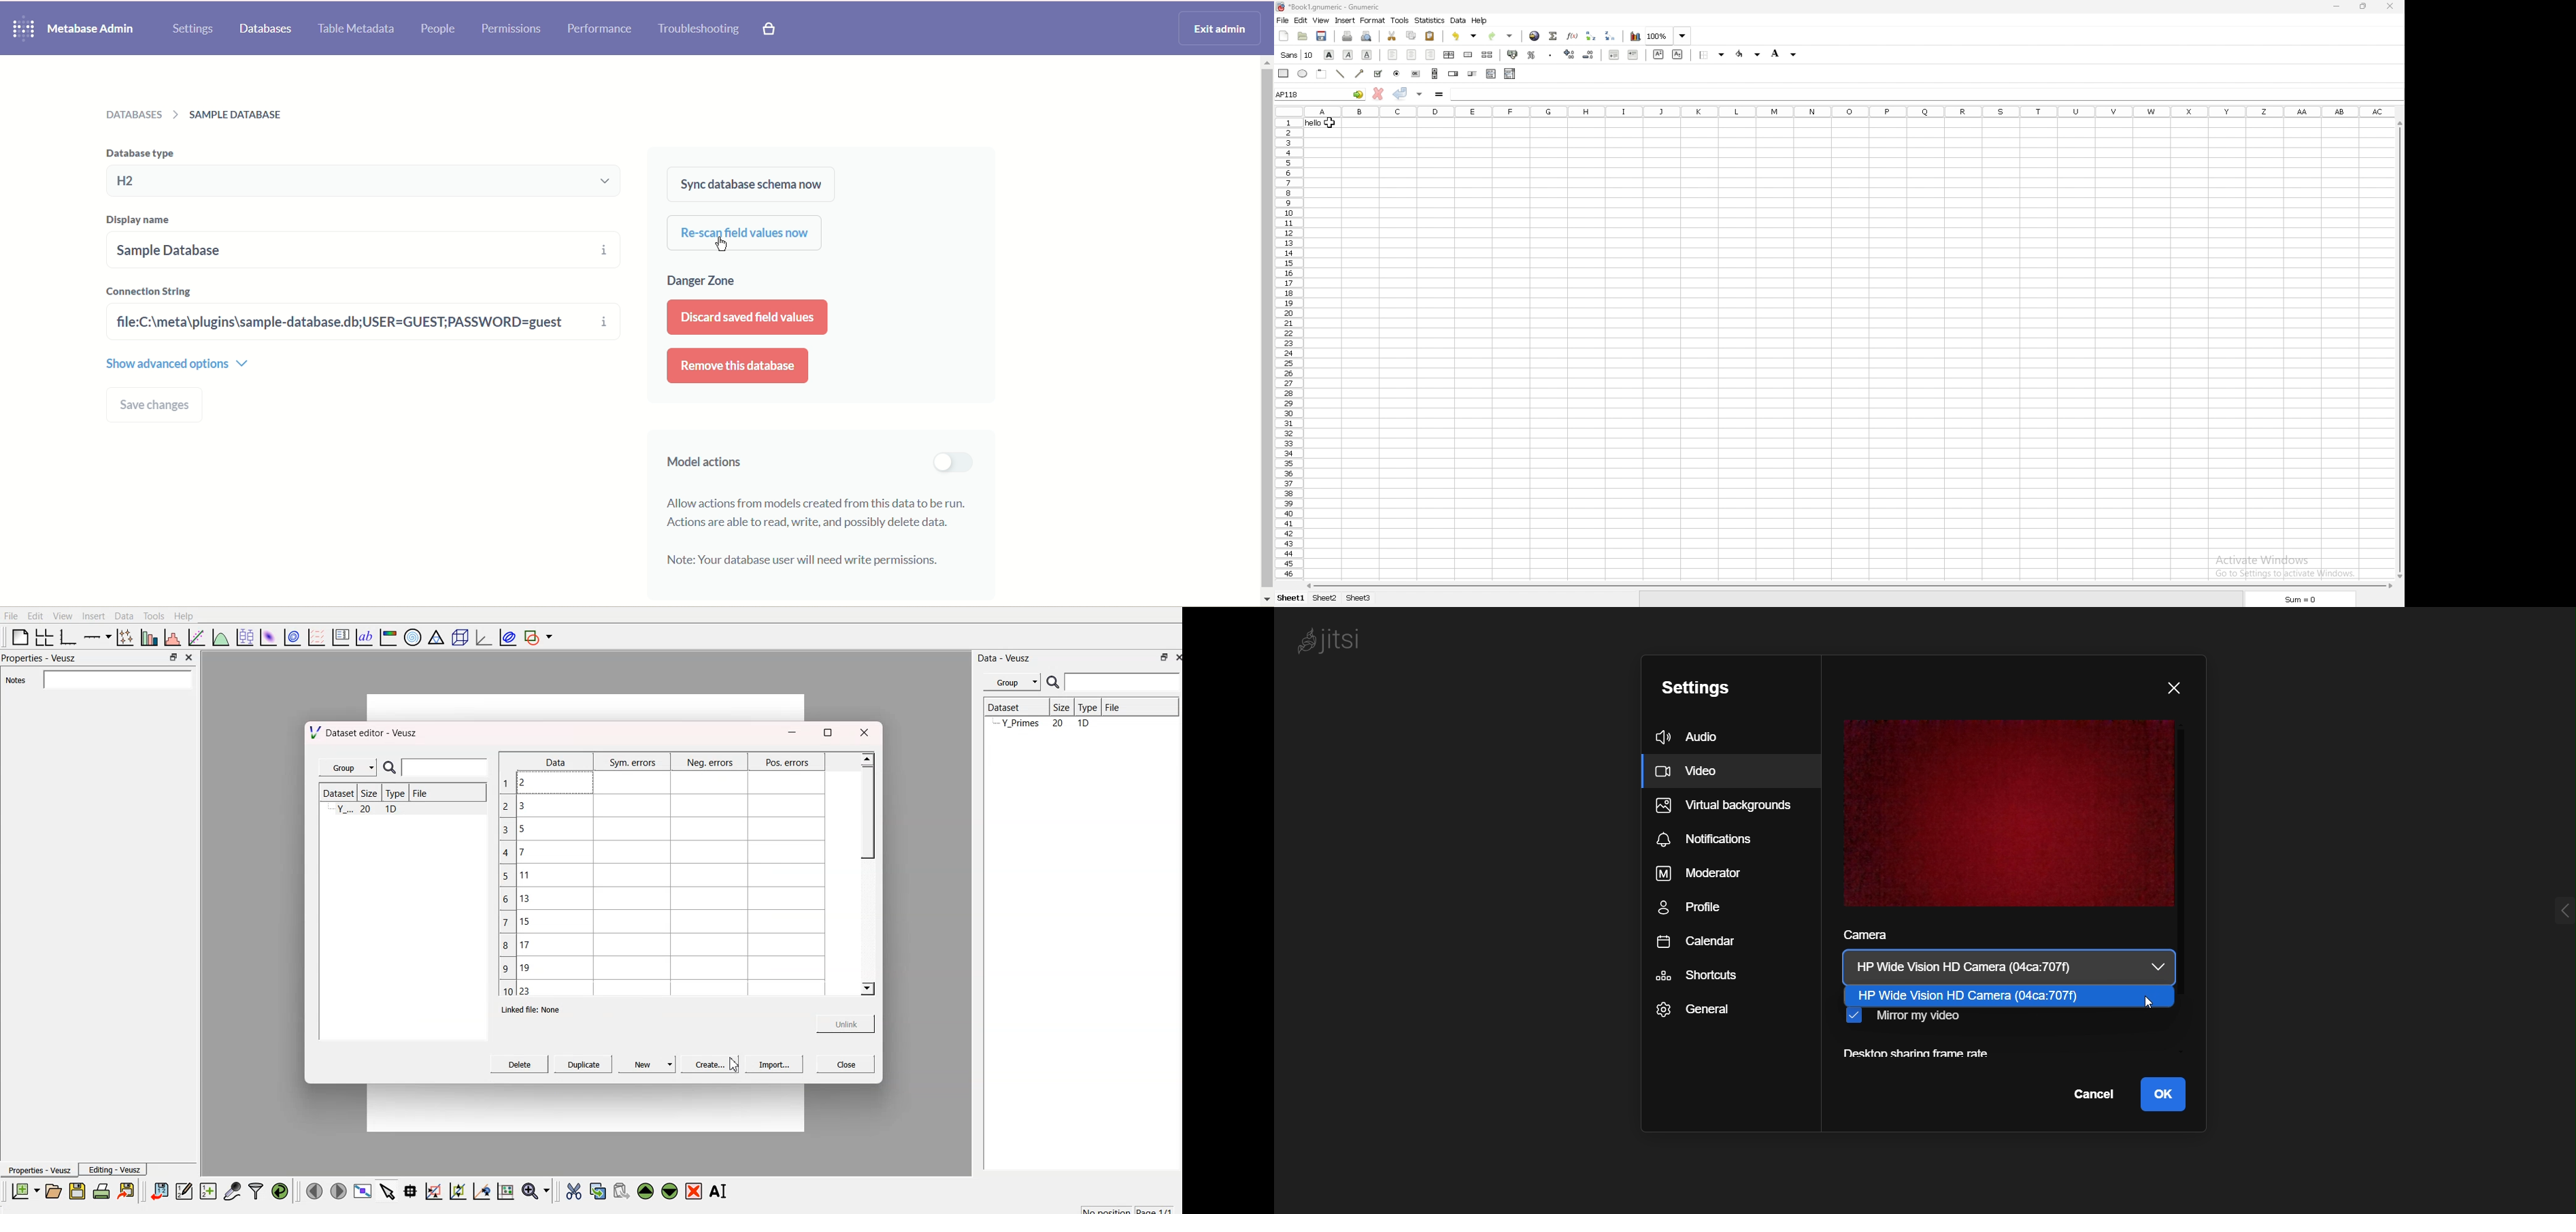  Describe the element at coordinates (457, 1191) in the screenshot. I see `draw ponts` at that location.